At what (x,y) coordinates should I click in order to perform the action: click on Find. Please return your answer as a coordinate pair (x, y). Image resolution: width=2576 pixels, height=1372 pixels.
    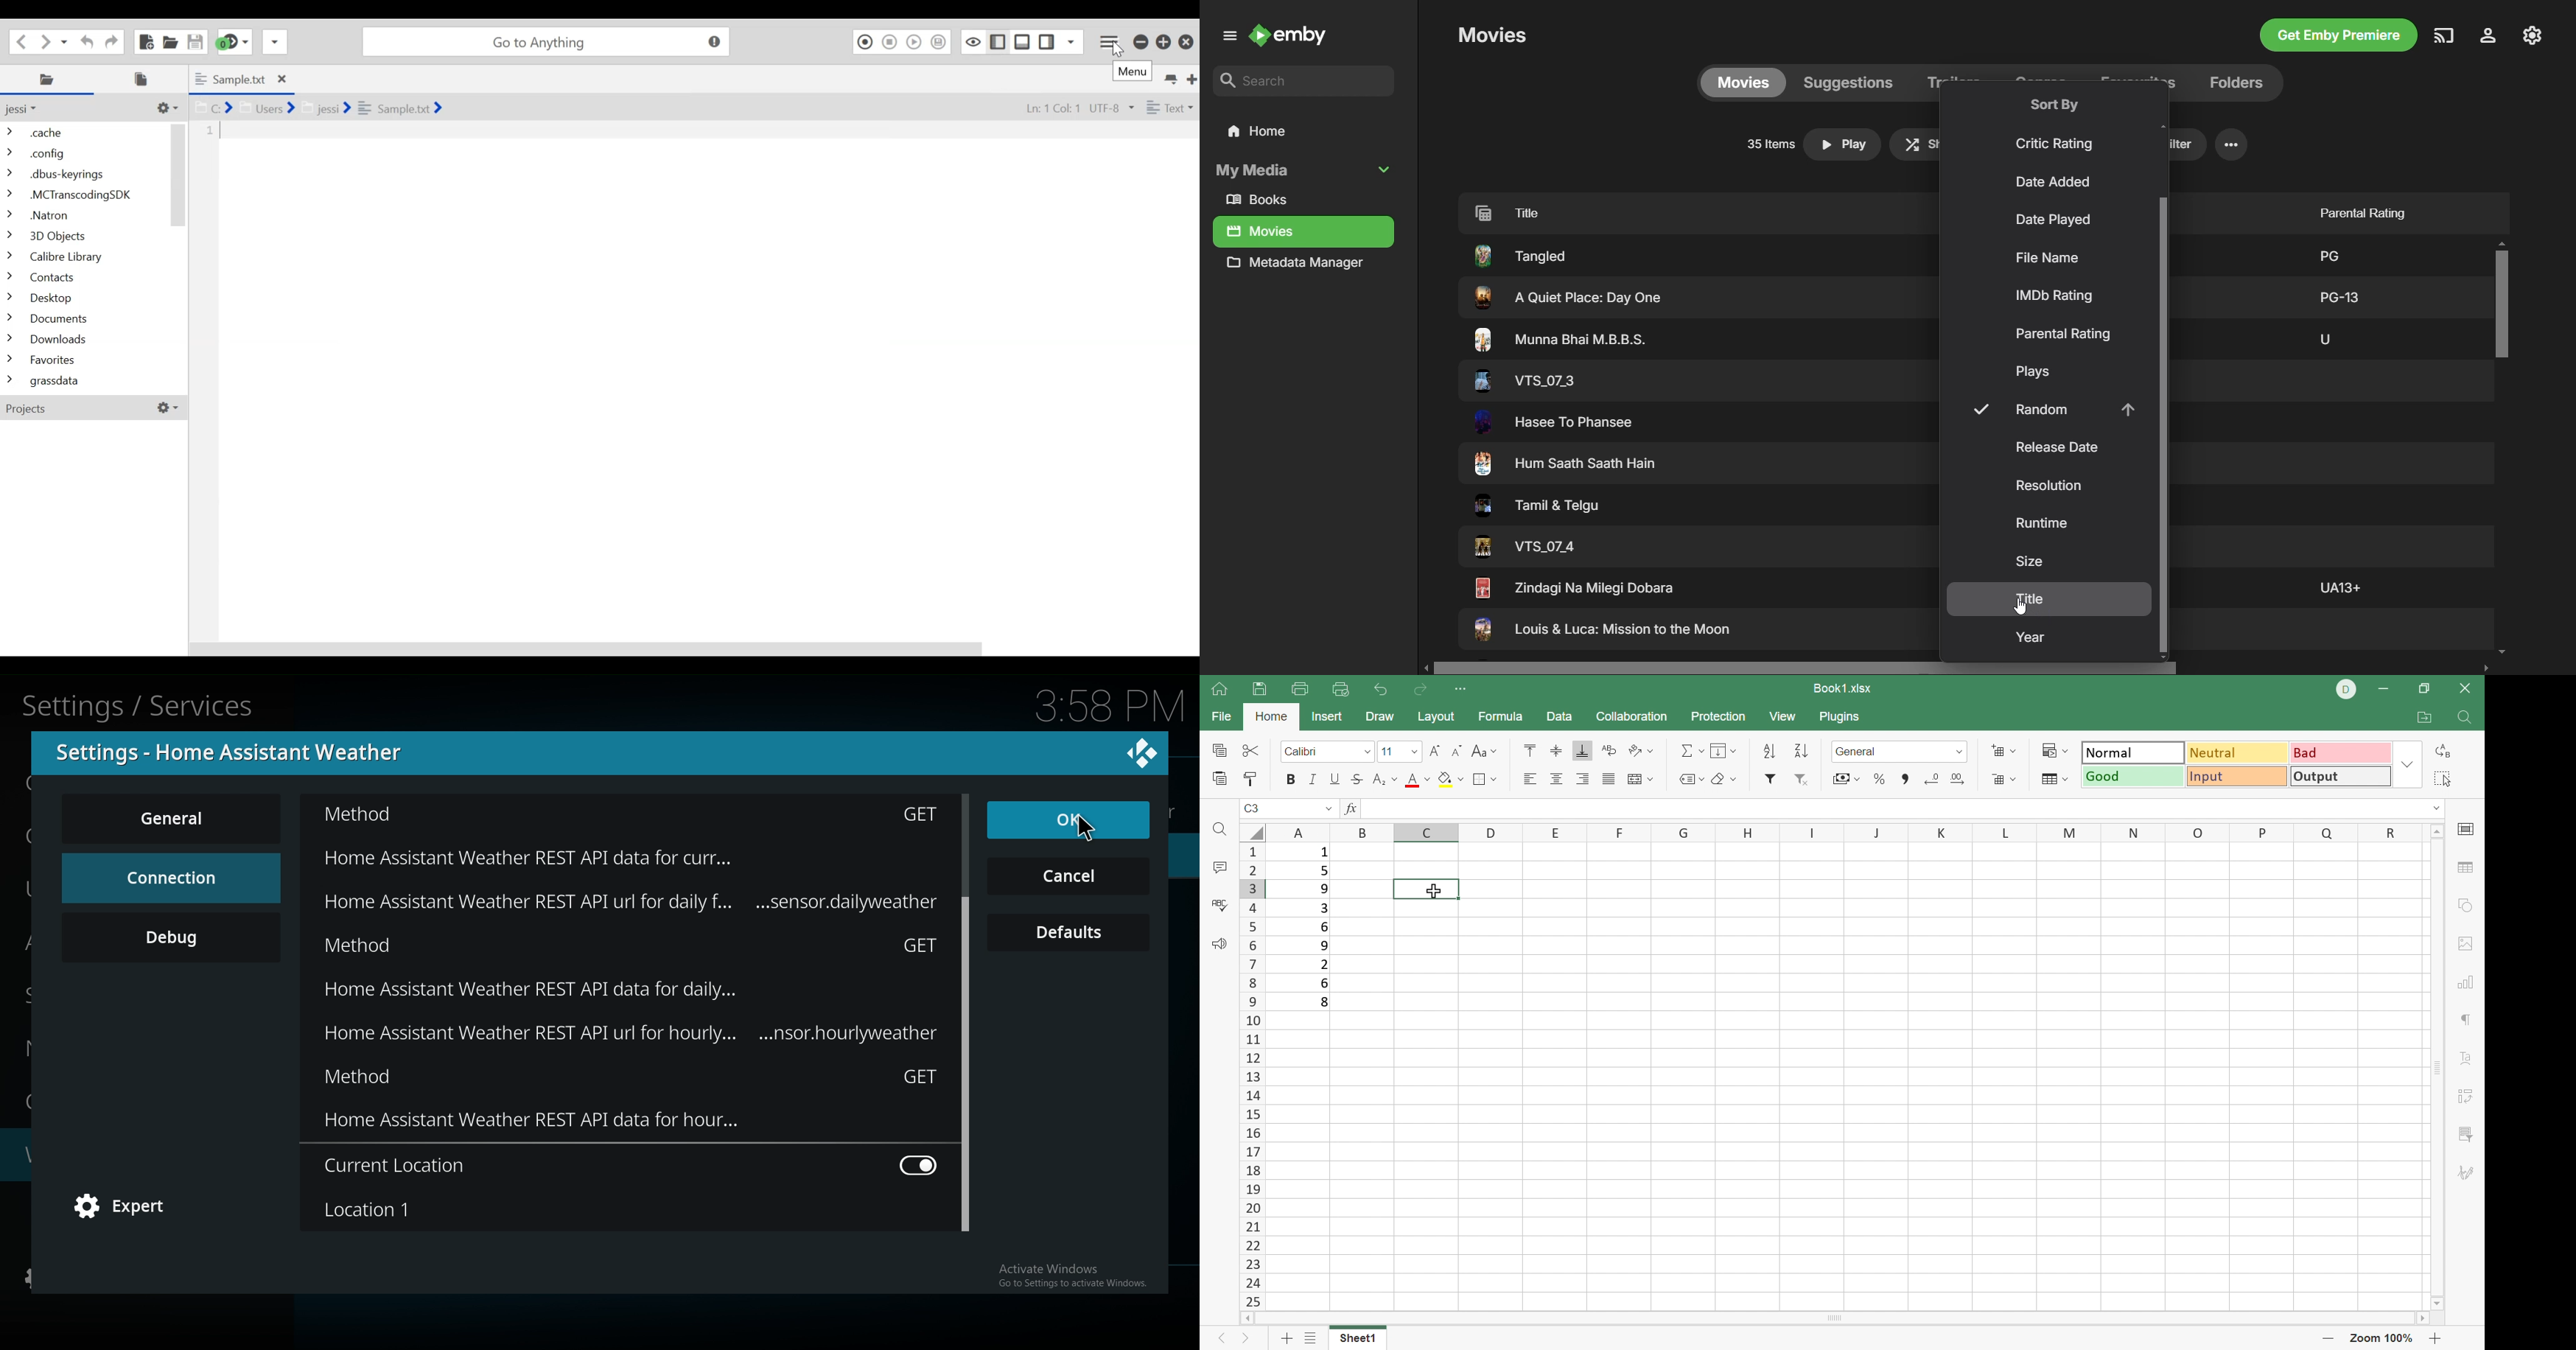
    Looking at the image, I should click on (1224, 830).